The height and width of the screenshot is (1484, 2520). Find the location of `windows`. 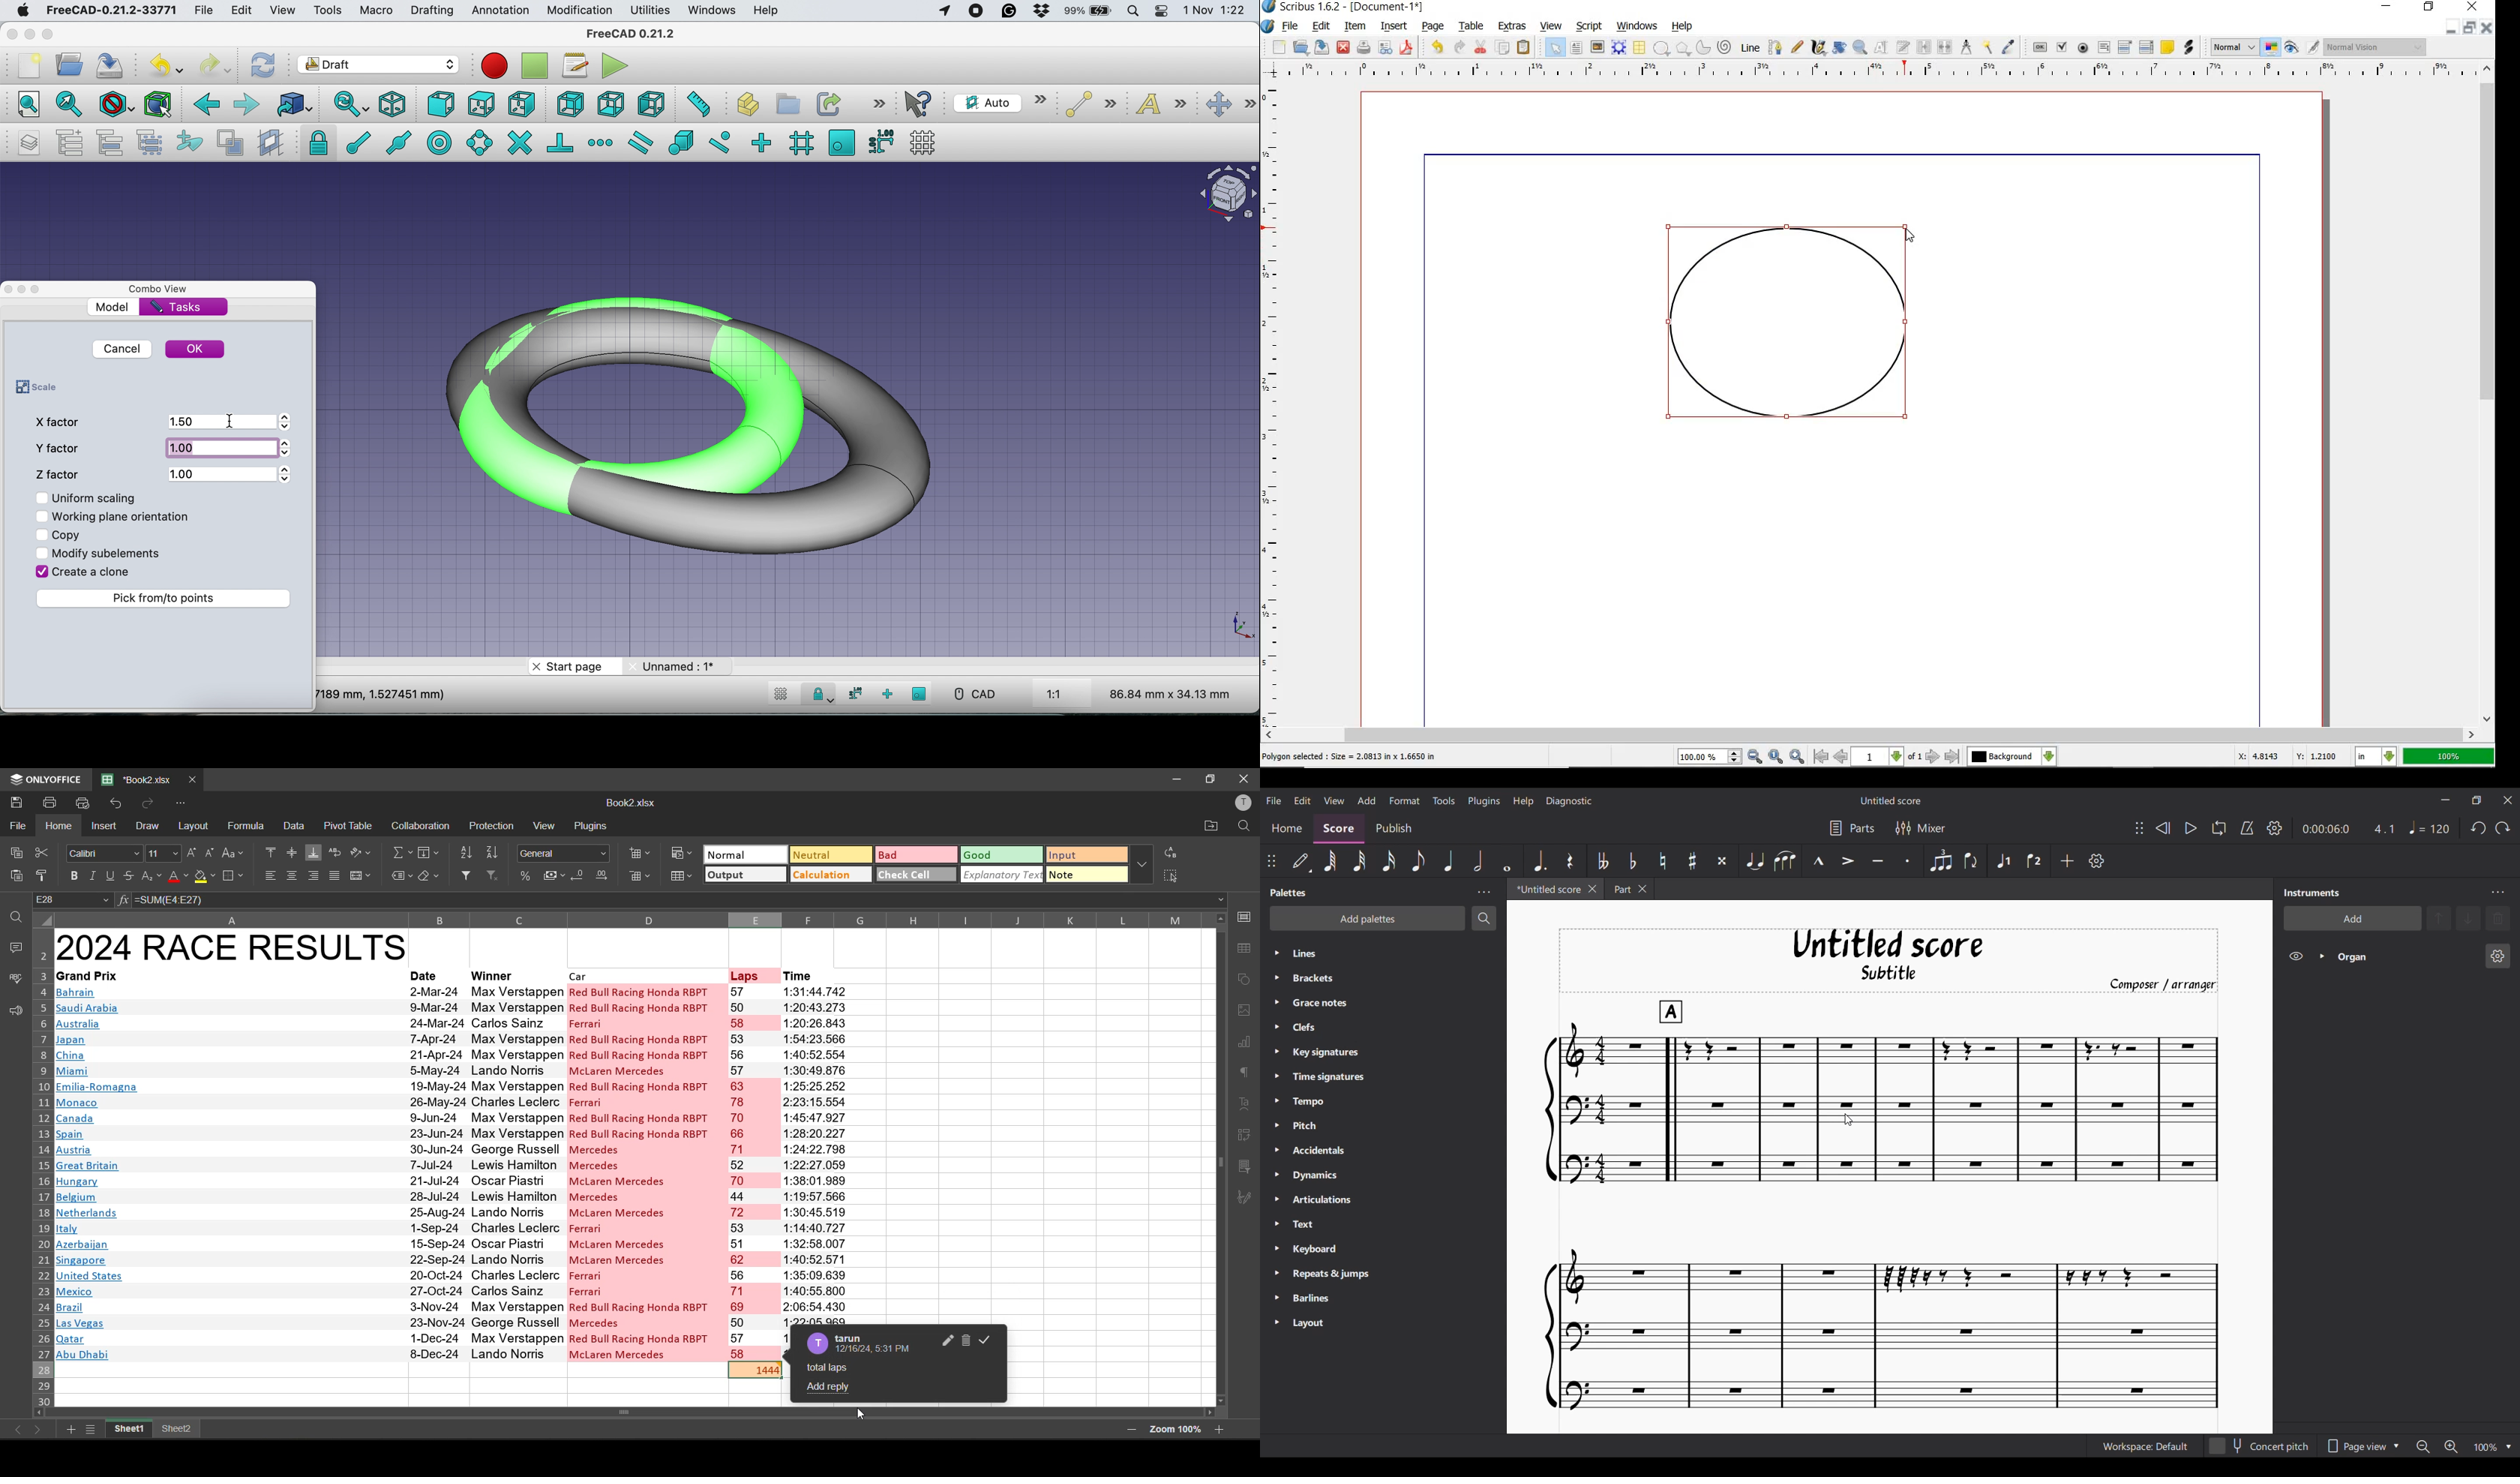

windows is located at coordinates (714, 11).